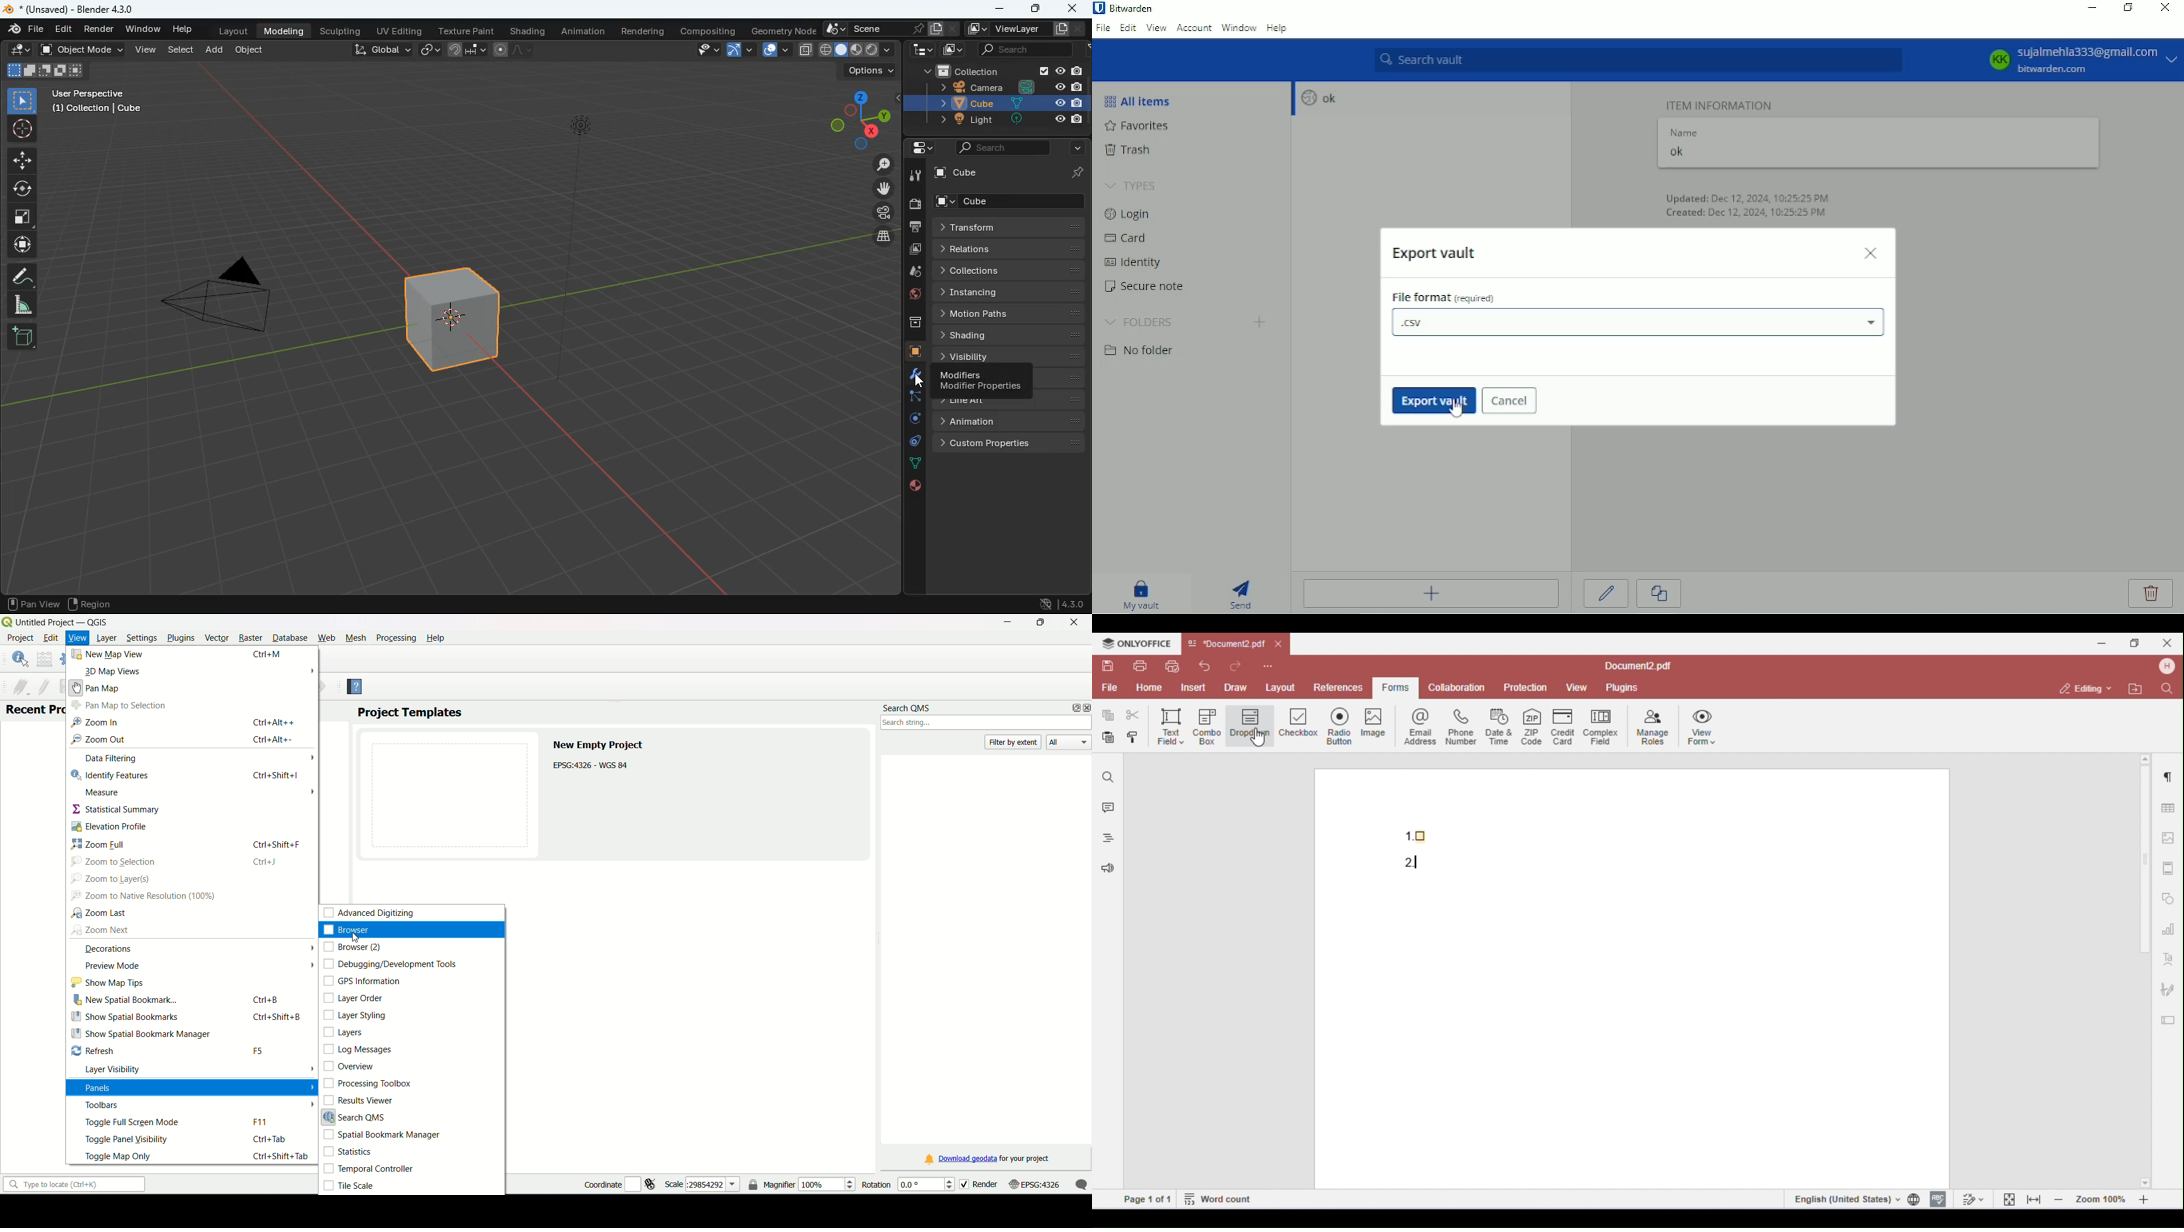 This screenshot has width=2184, height=1232. I want to click on version, so click(1058, 604).